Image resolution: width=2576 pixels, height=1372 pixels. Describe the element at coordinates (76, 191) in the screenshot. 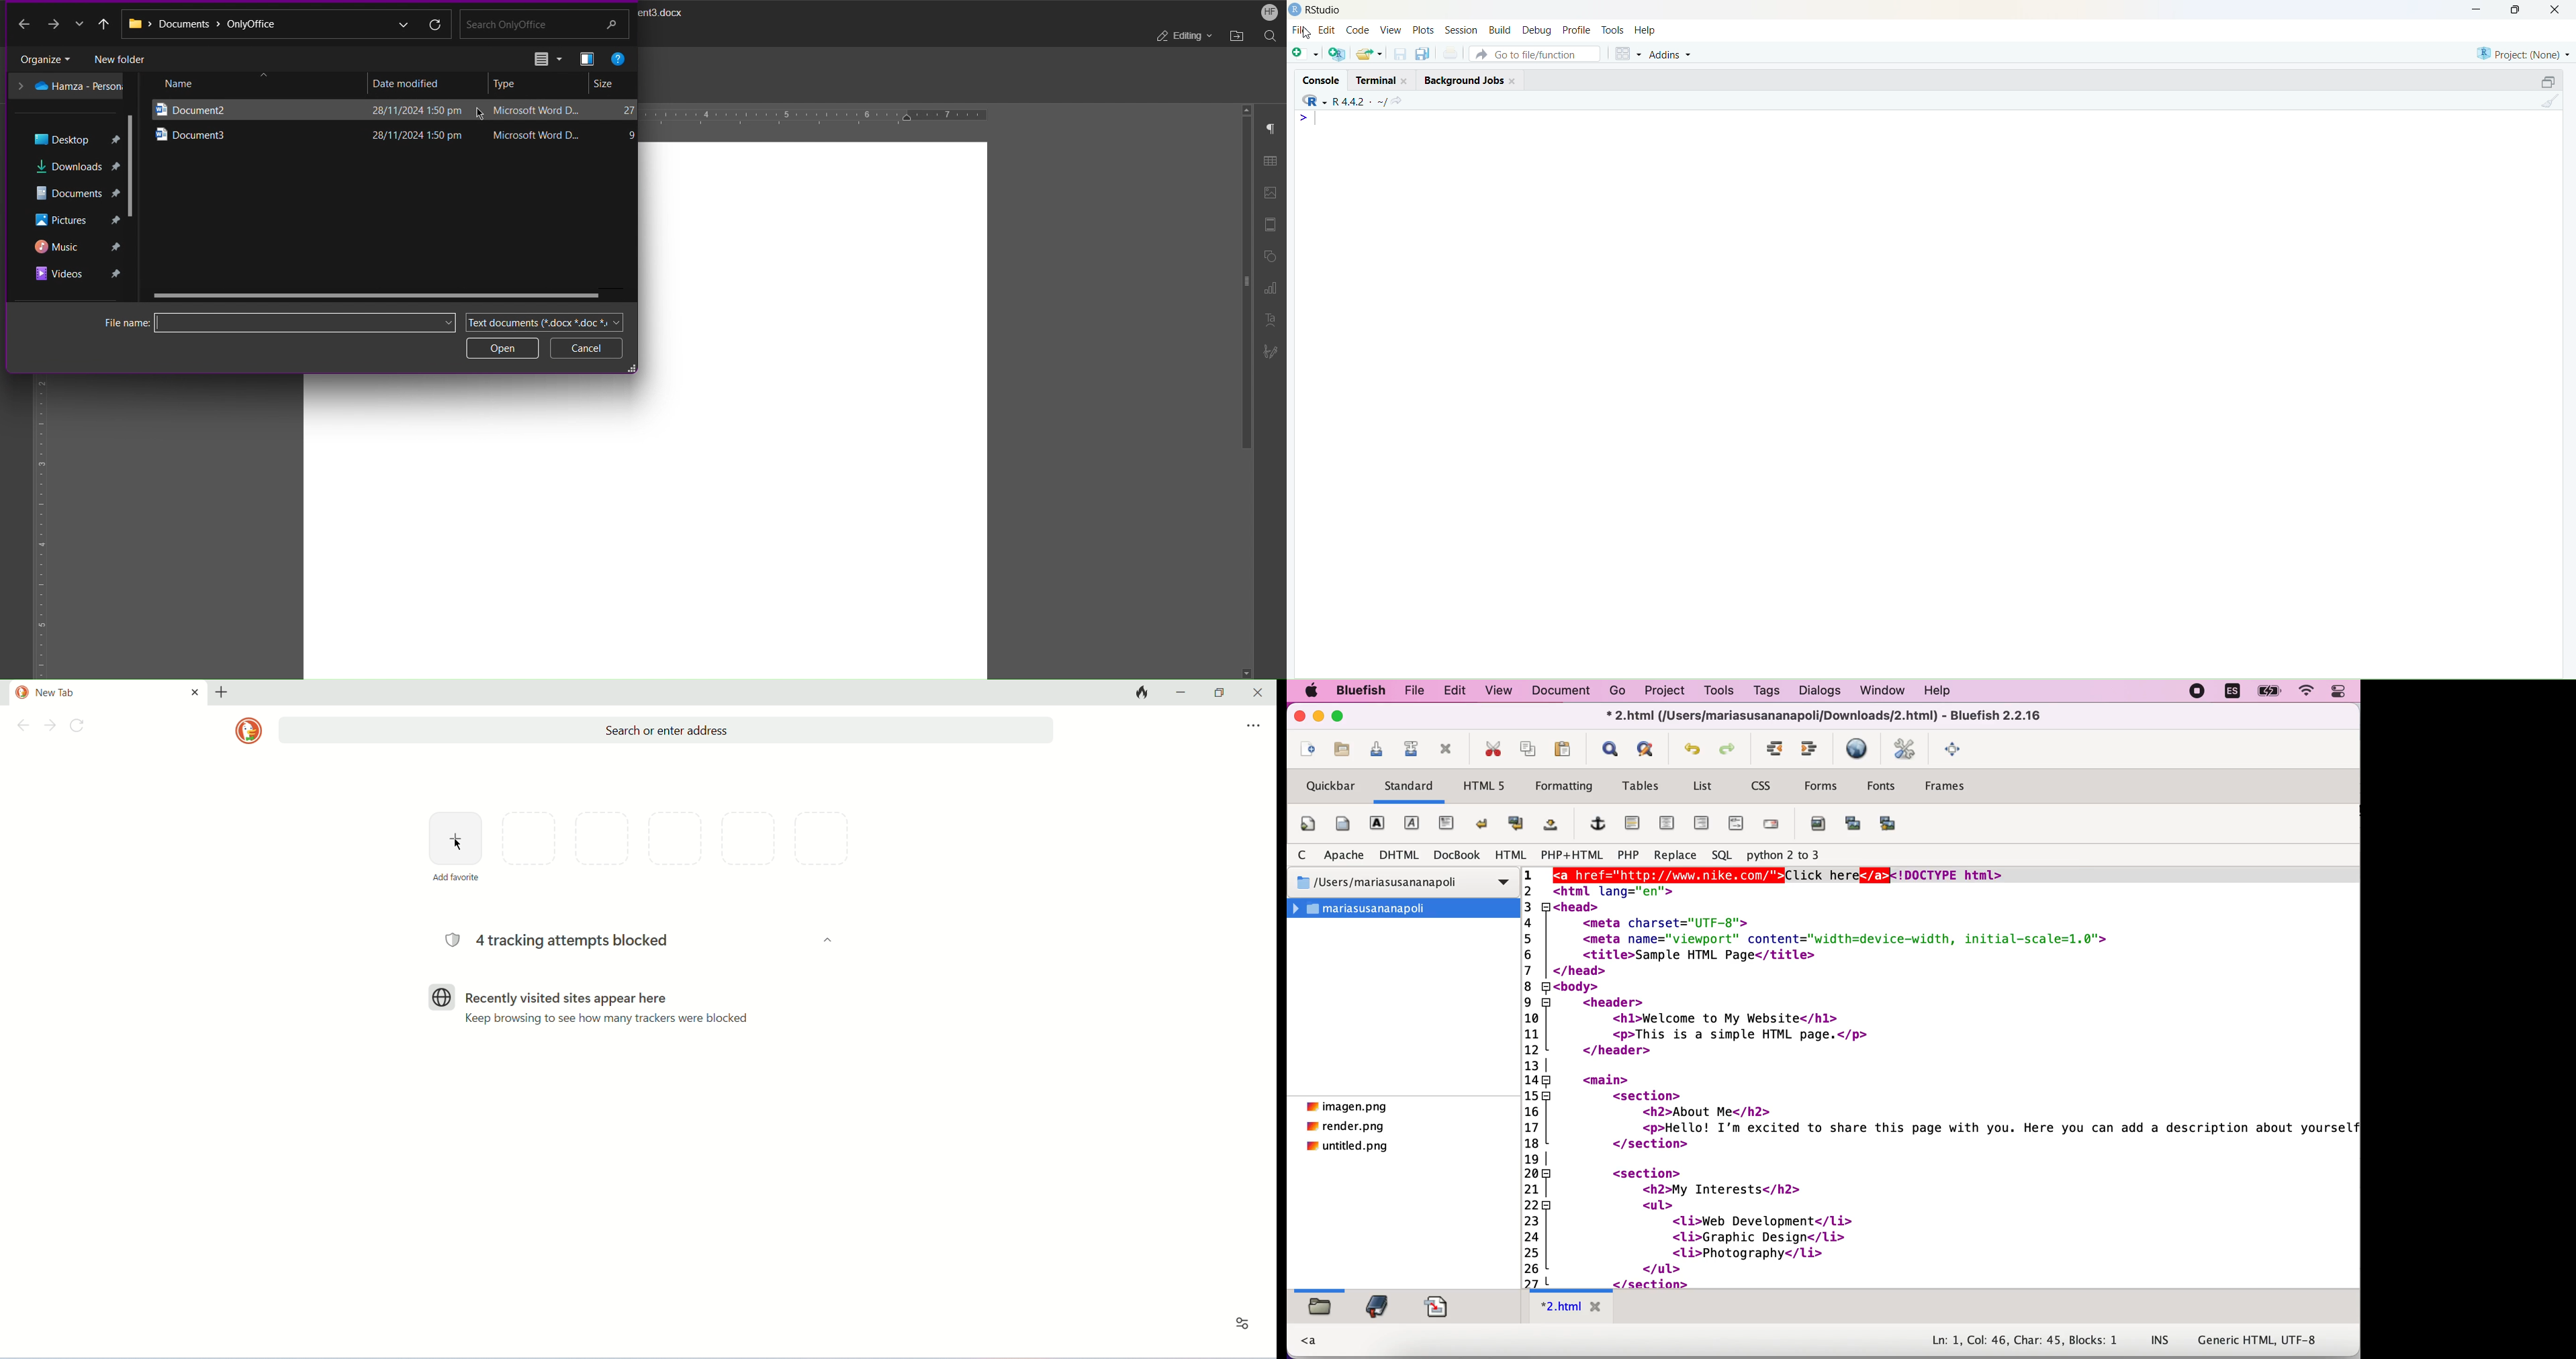

I see `Documents` at that location.